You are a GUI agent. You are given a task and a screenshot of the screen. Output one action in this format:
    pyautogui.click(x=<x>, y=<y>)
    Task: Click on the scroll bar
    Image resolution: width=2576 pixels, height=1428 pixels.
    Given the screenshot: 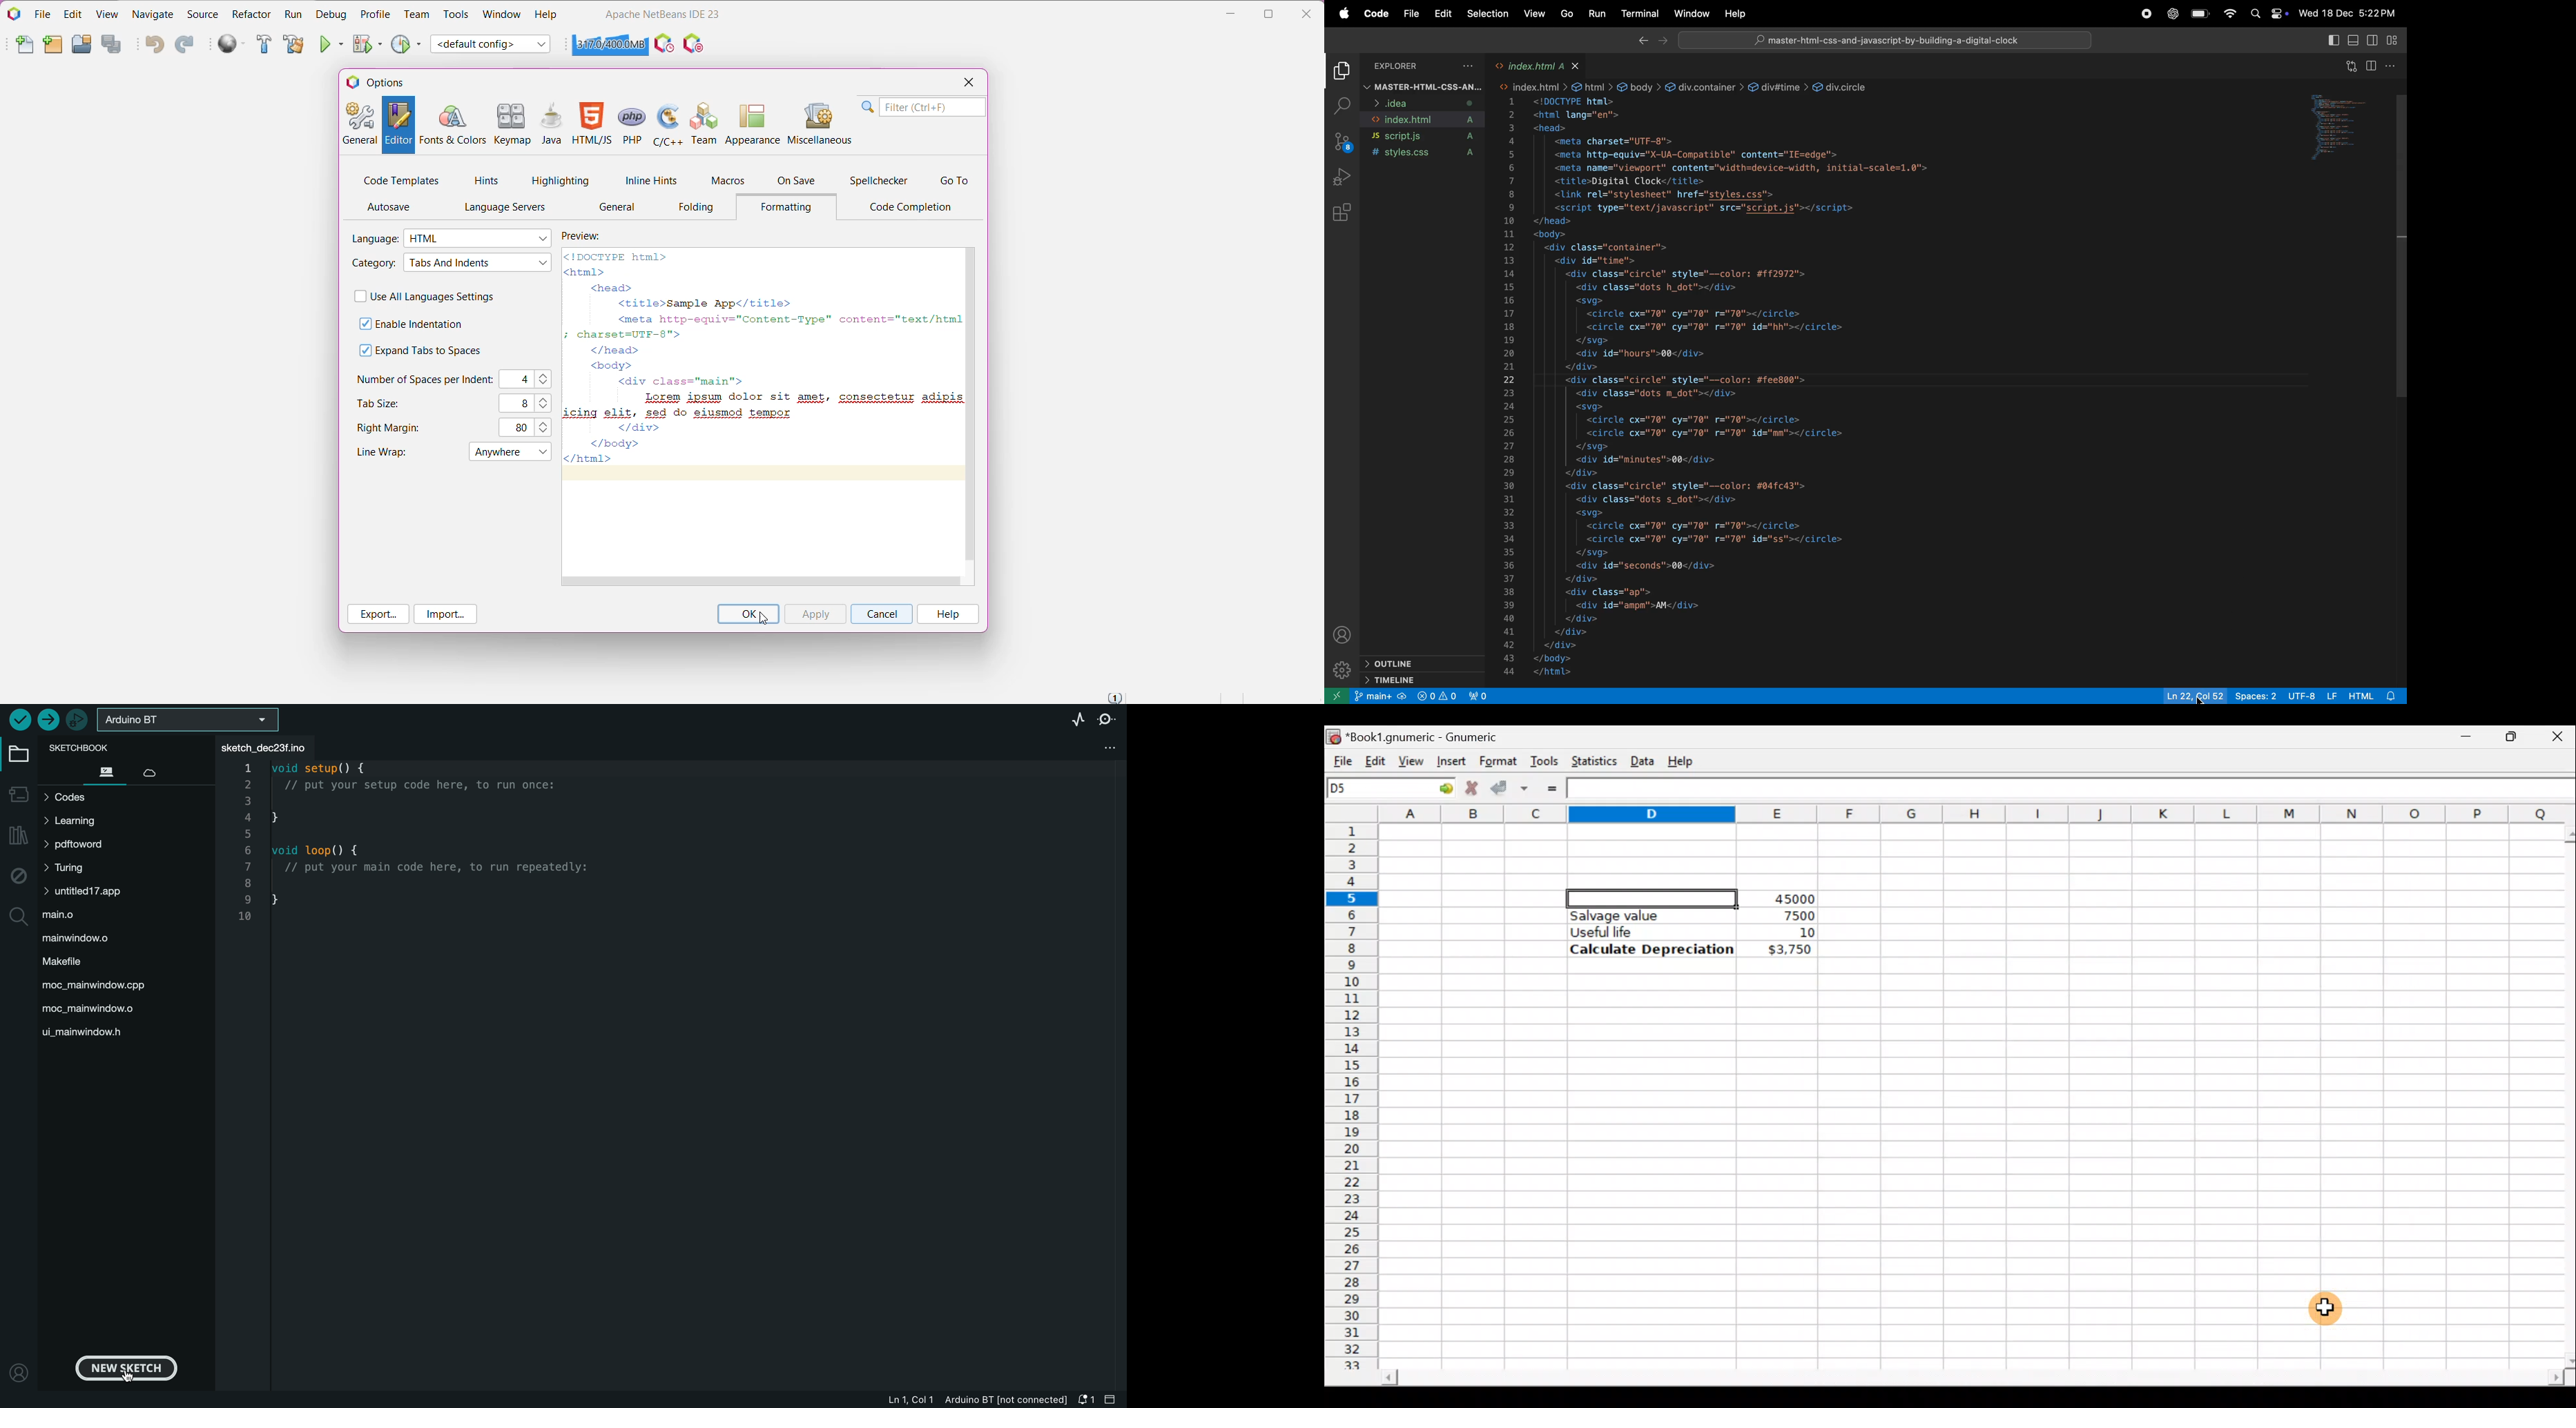 What is the action you would take?
    pyautogui.click(x=2400, y=240)
    